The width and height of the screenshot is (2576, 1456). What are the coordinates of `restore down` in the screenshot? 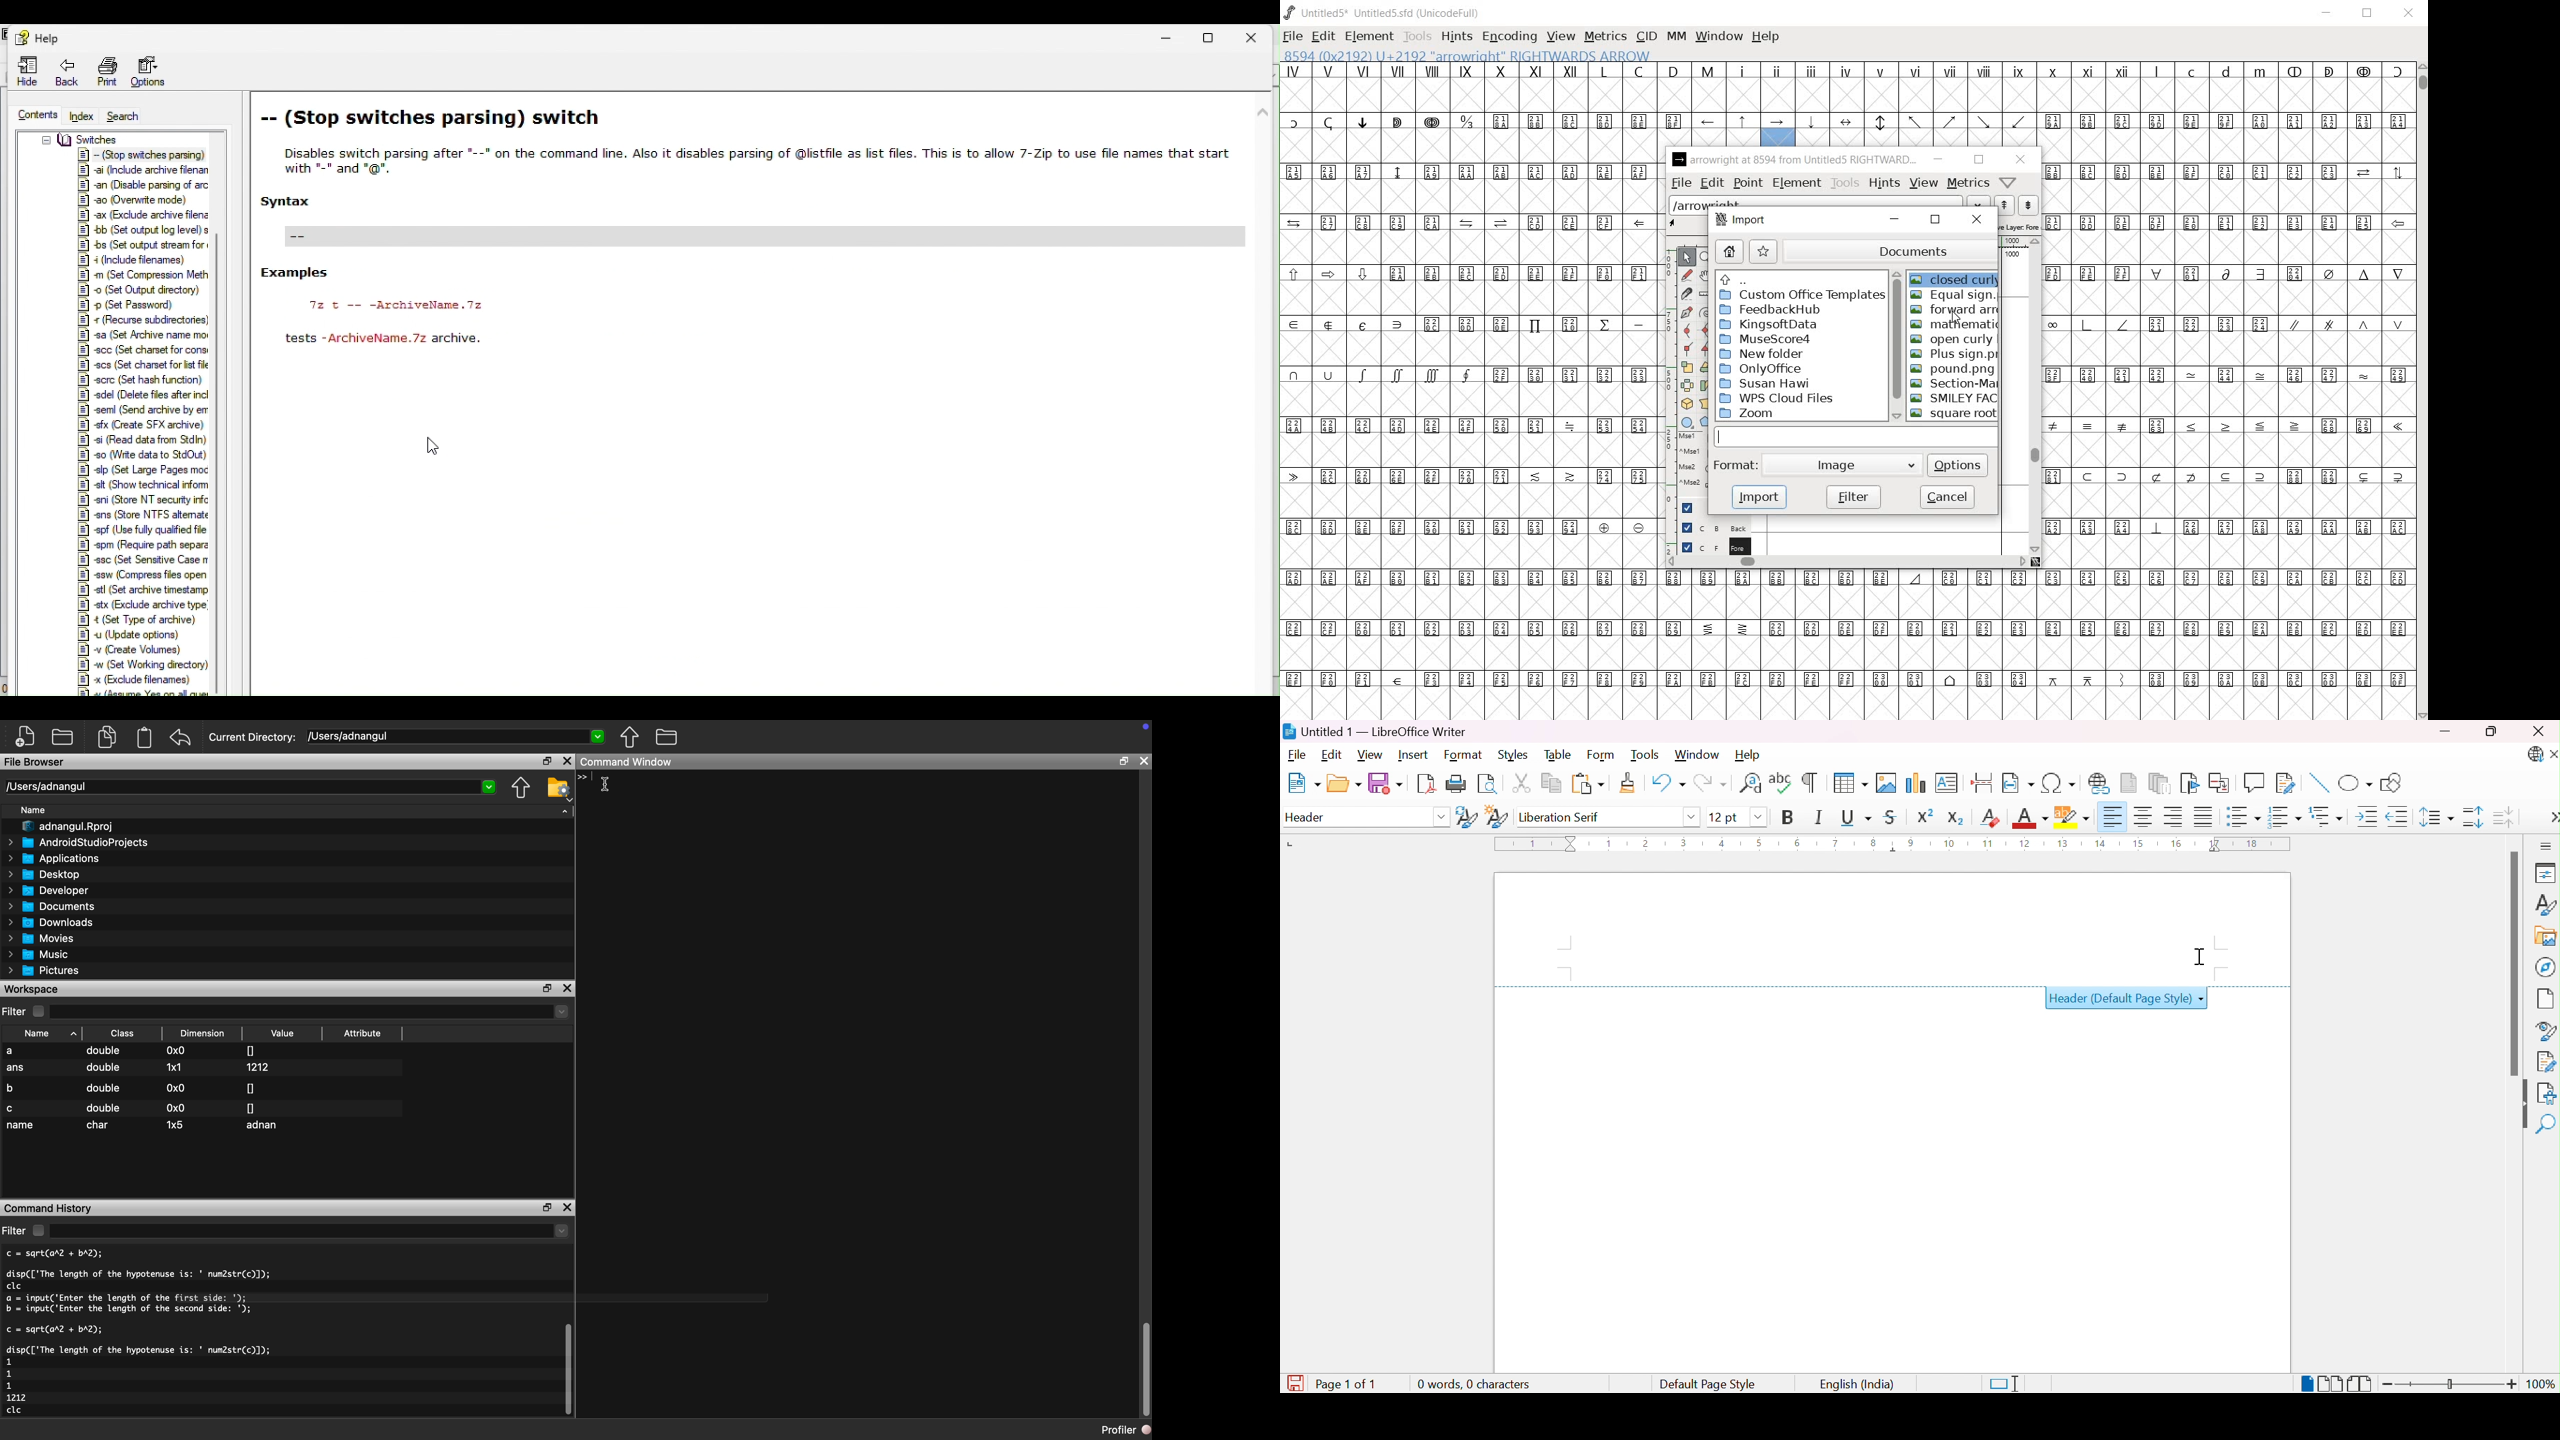 It's located at (543, 762).